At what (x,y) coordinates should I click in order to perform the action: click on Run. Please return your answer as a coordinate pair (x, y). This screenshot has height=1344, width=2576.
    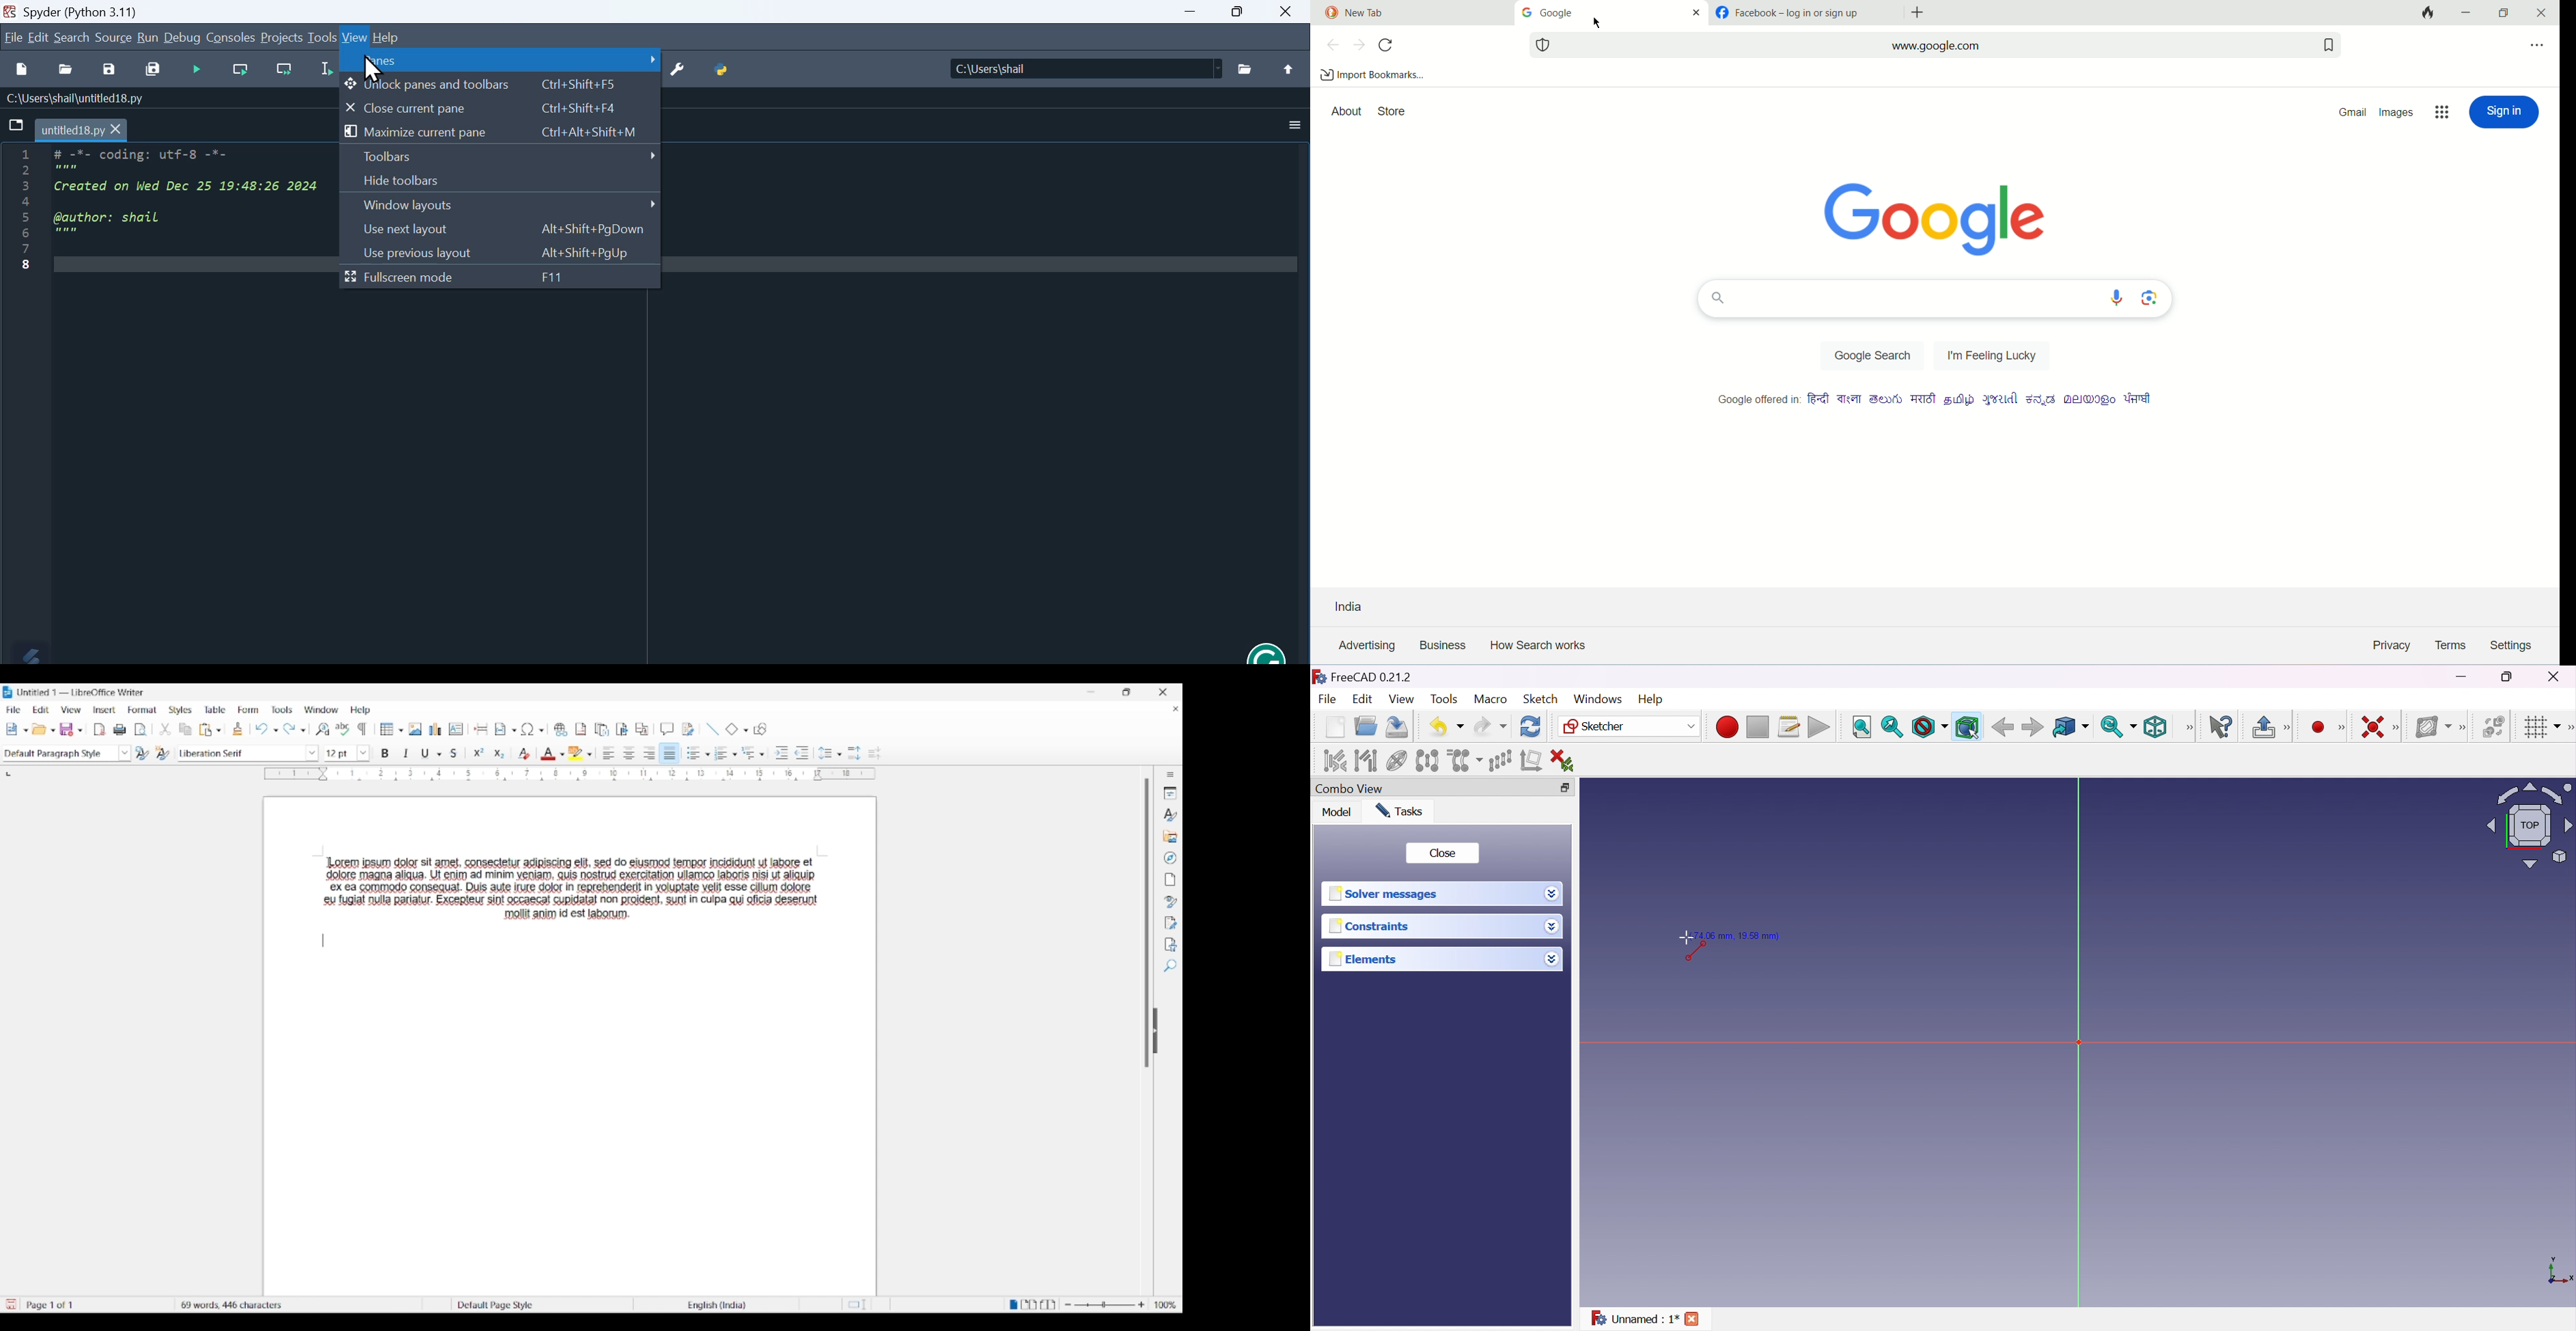
    Looking at the image, I should click on (150, 39).